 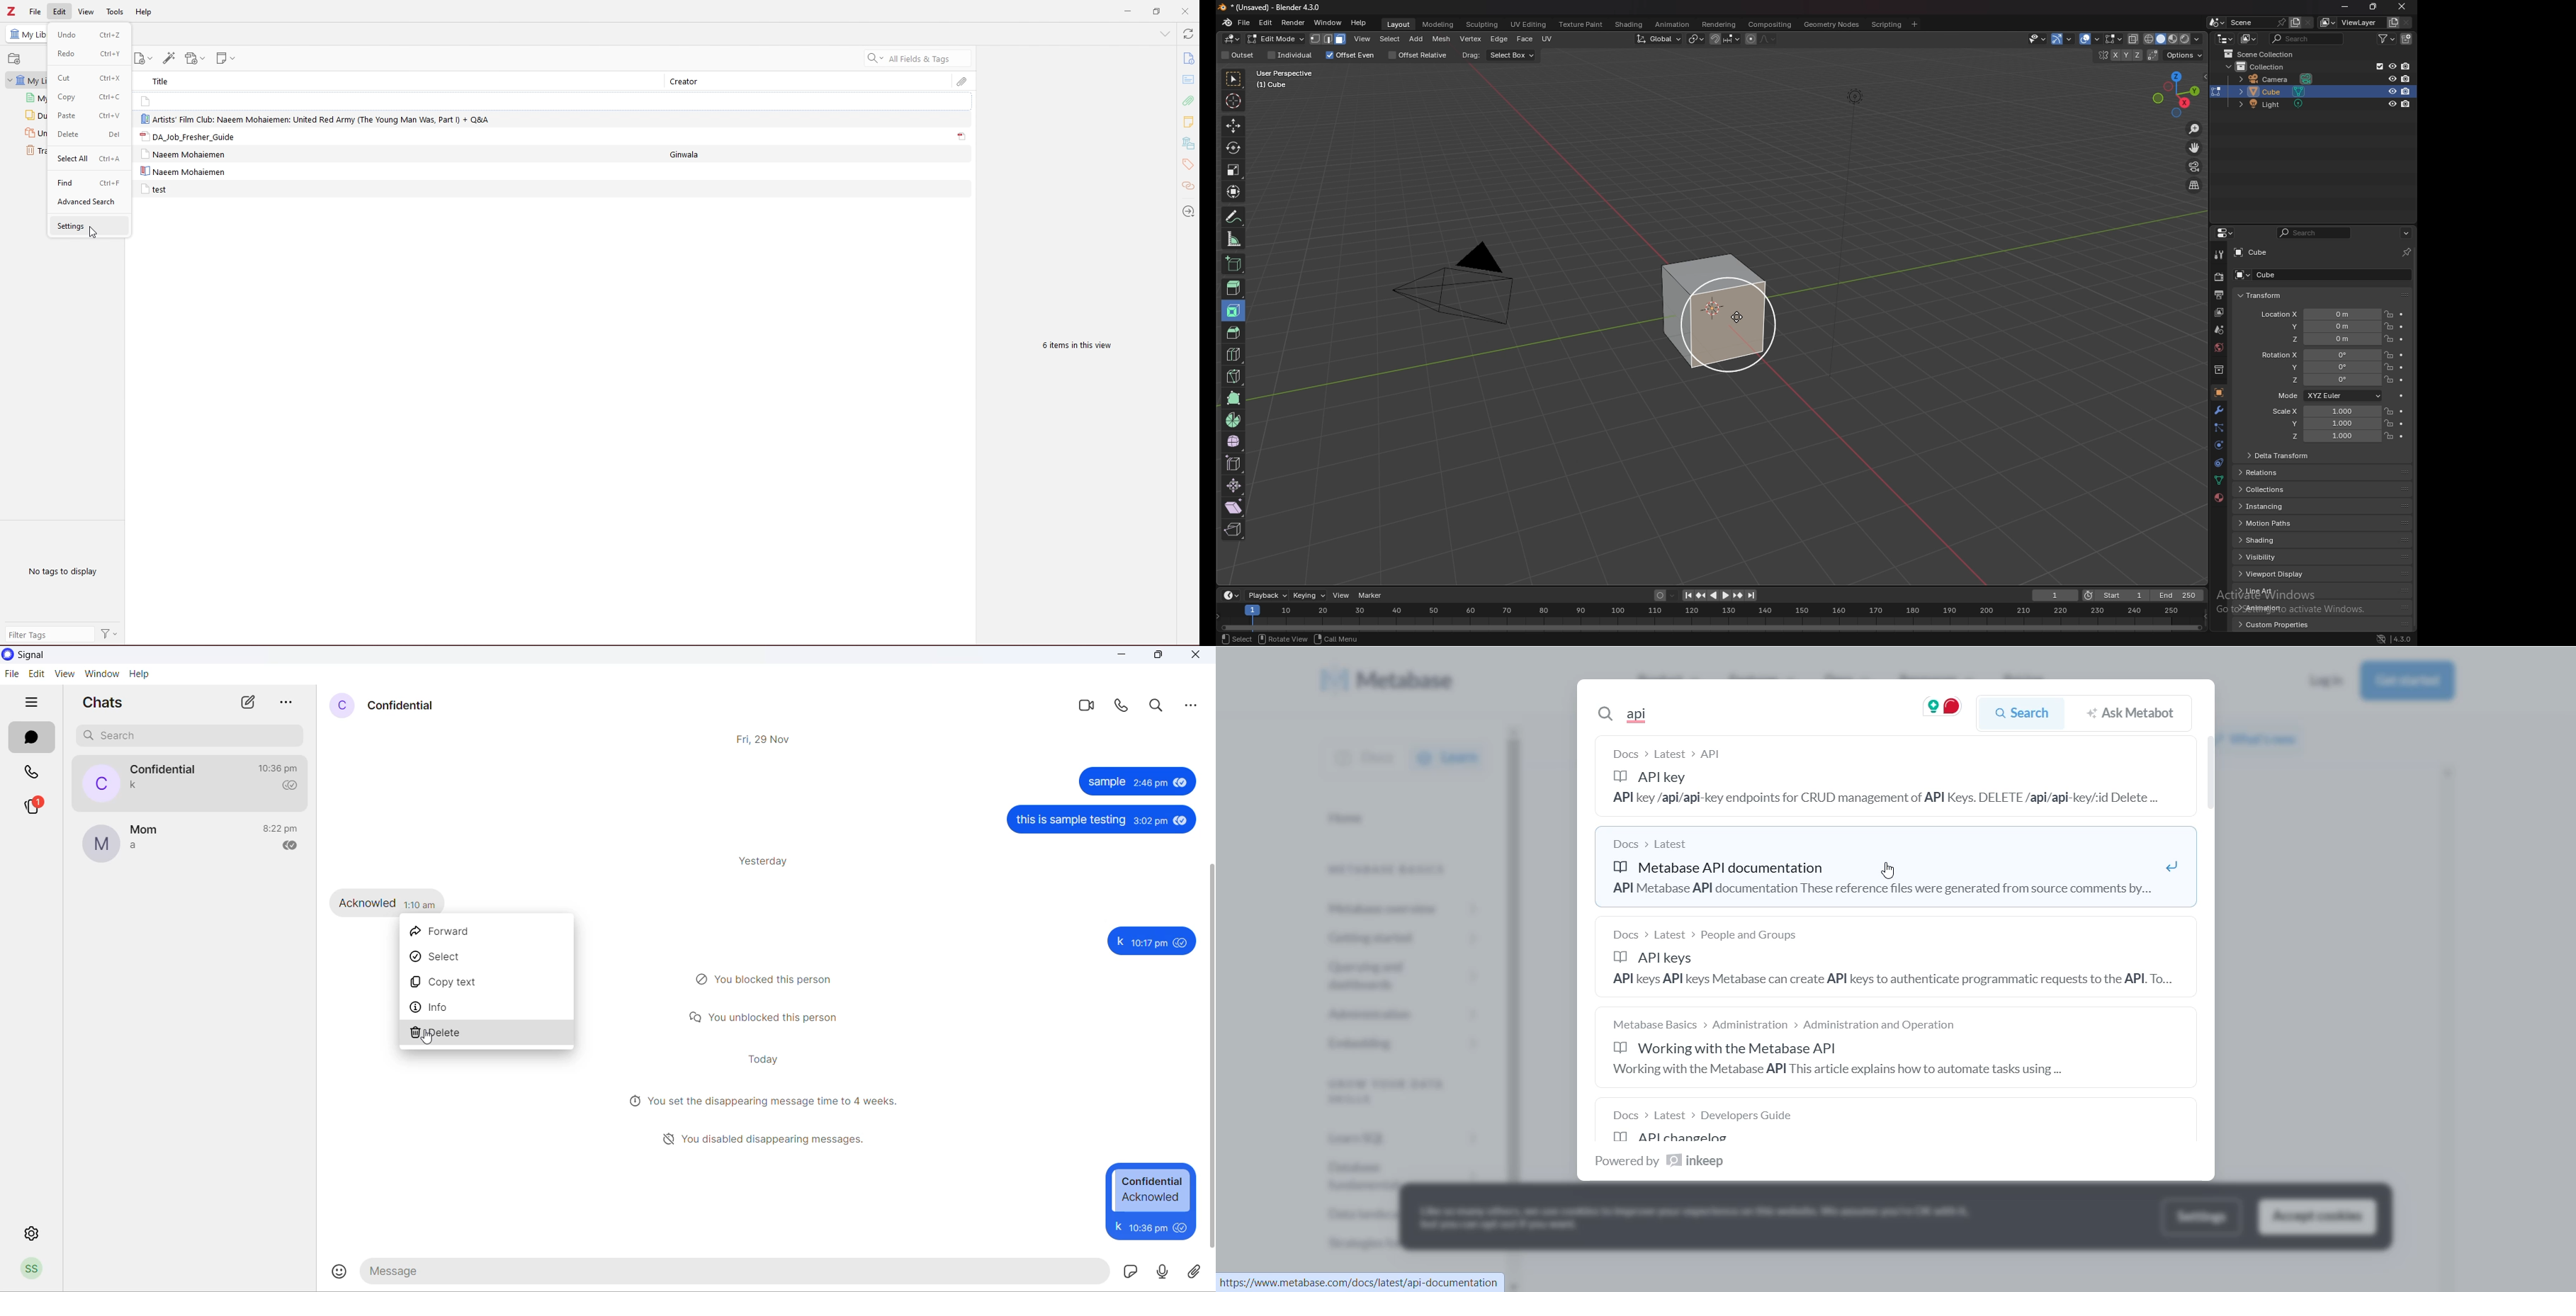 I want to click on sample, so click(x=1105, y=784).